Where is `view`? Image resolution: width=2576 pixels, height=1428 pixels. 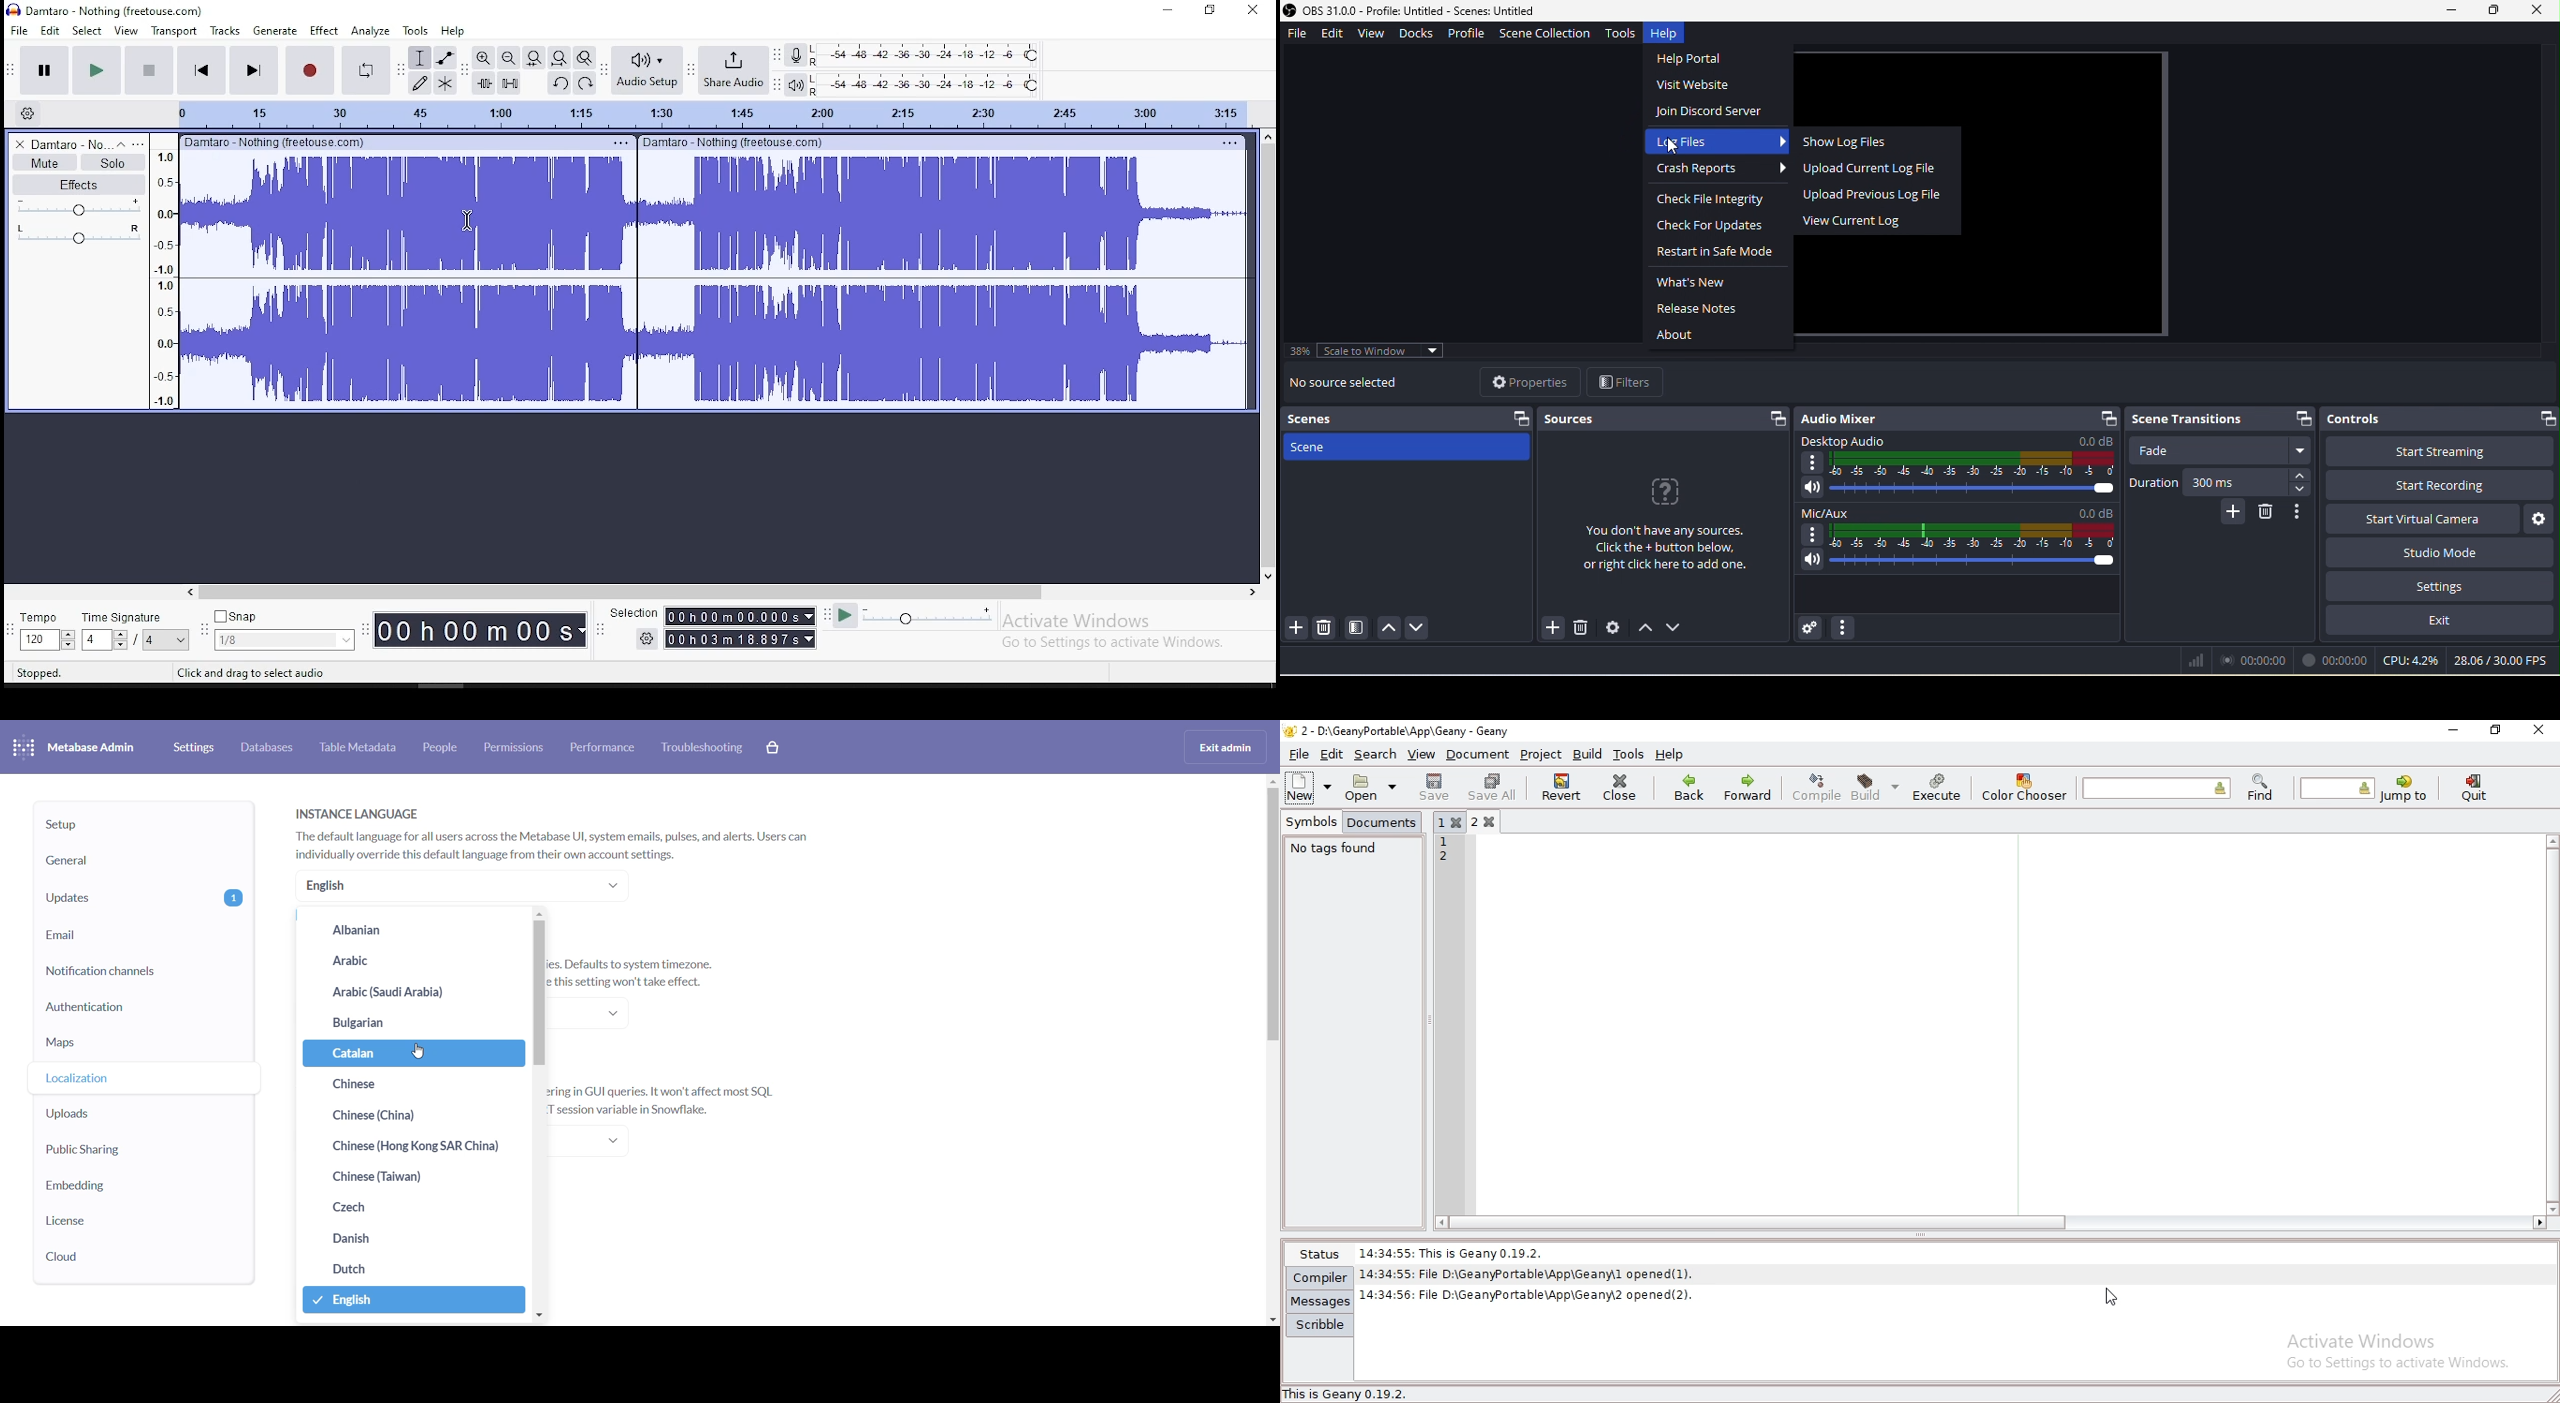
view is located at coordinates (1375, 35).